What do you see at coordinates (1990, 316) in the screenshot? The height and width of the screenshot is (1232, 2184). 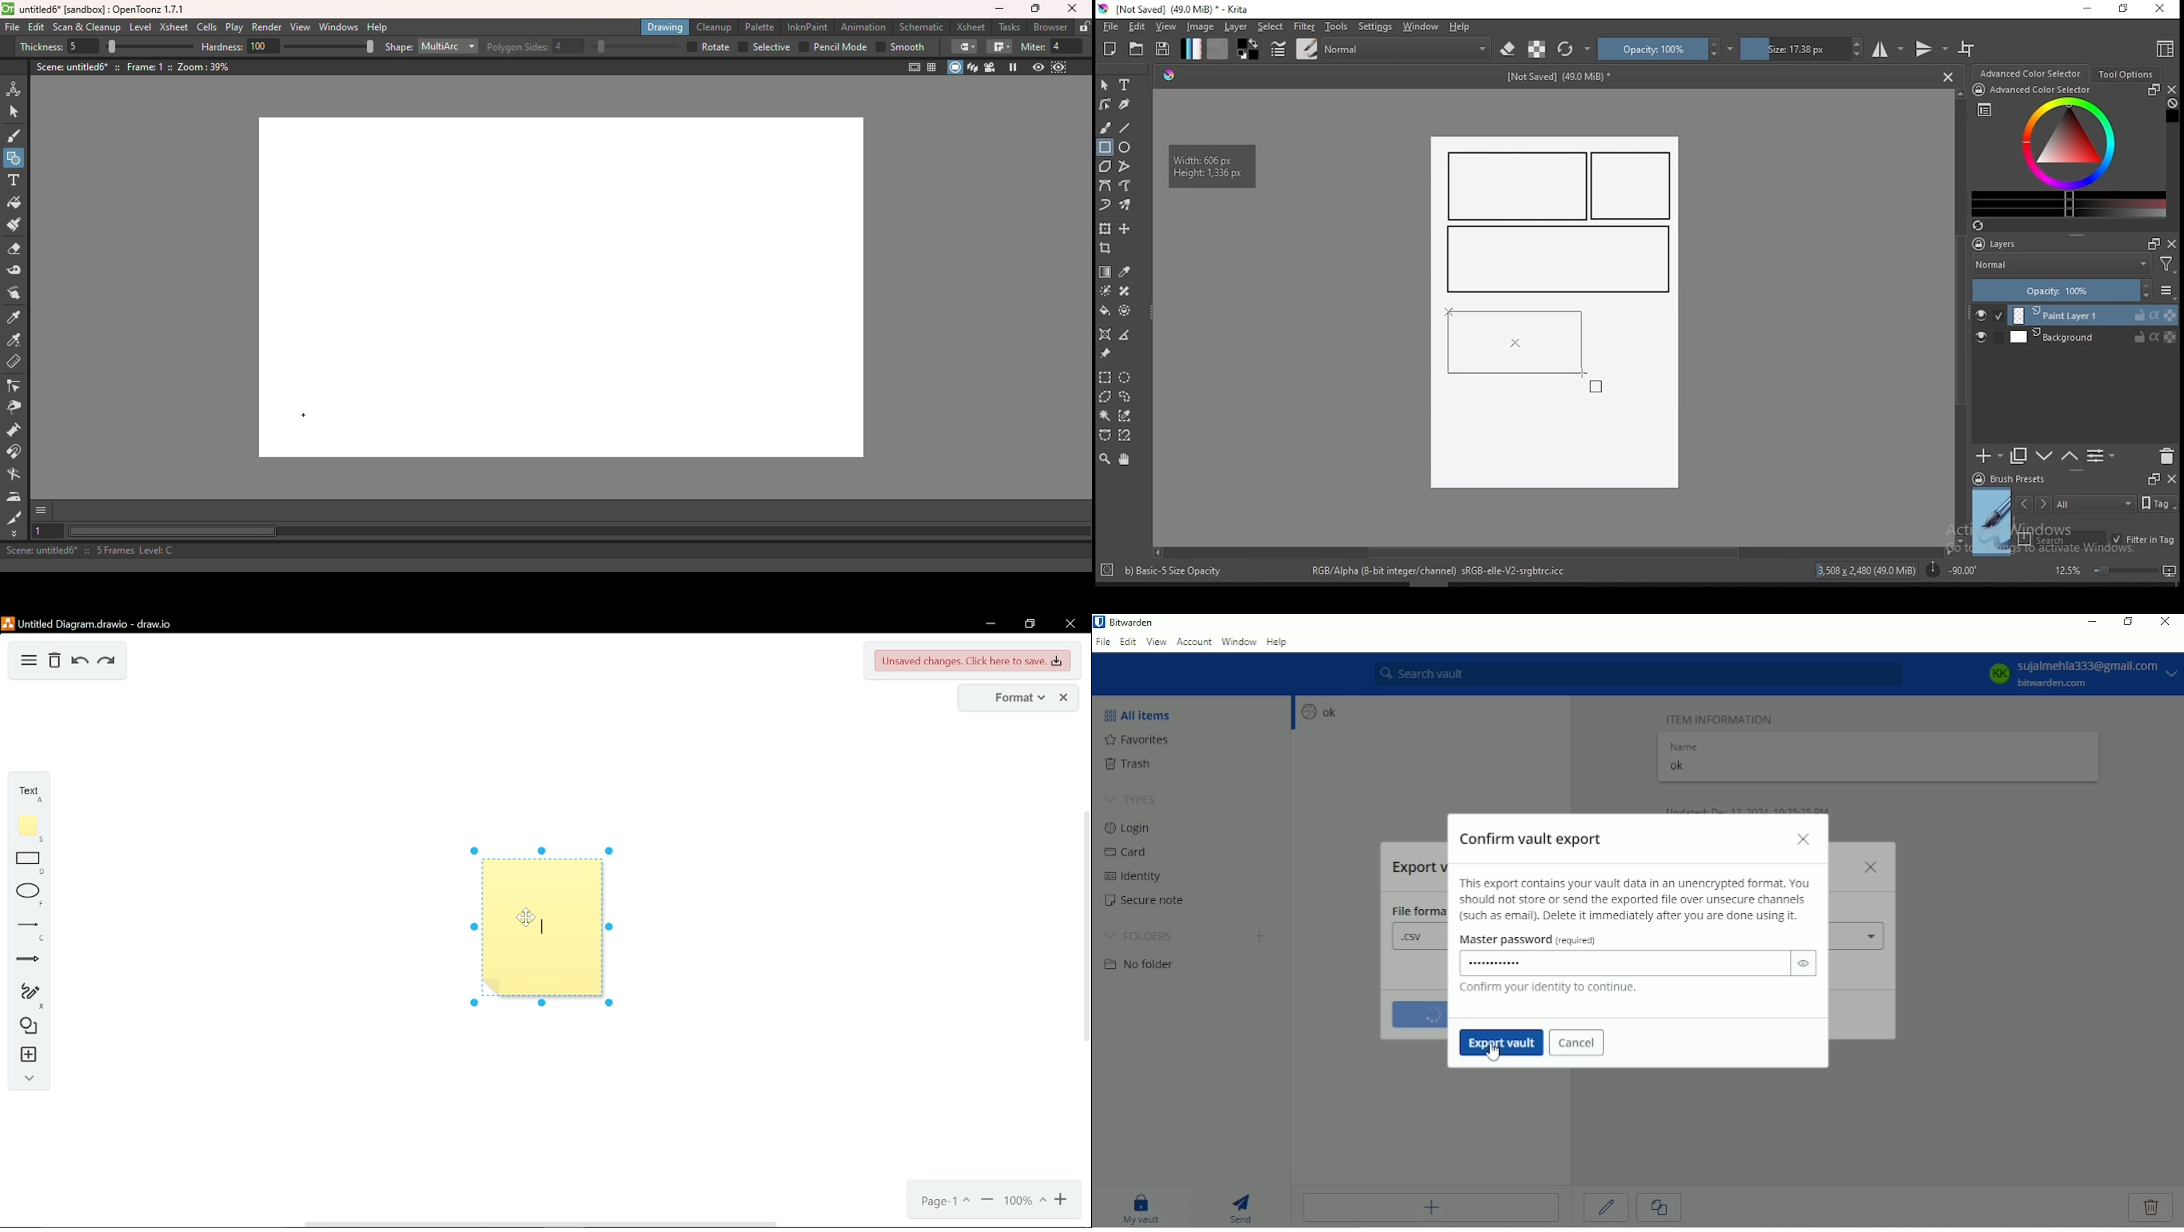 I see `layer visibility on/off` at bounding box center [1990, 316].